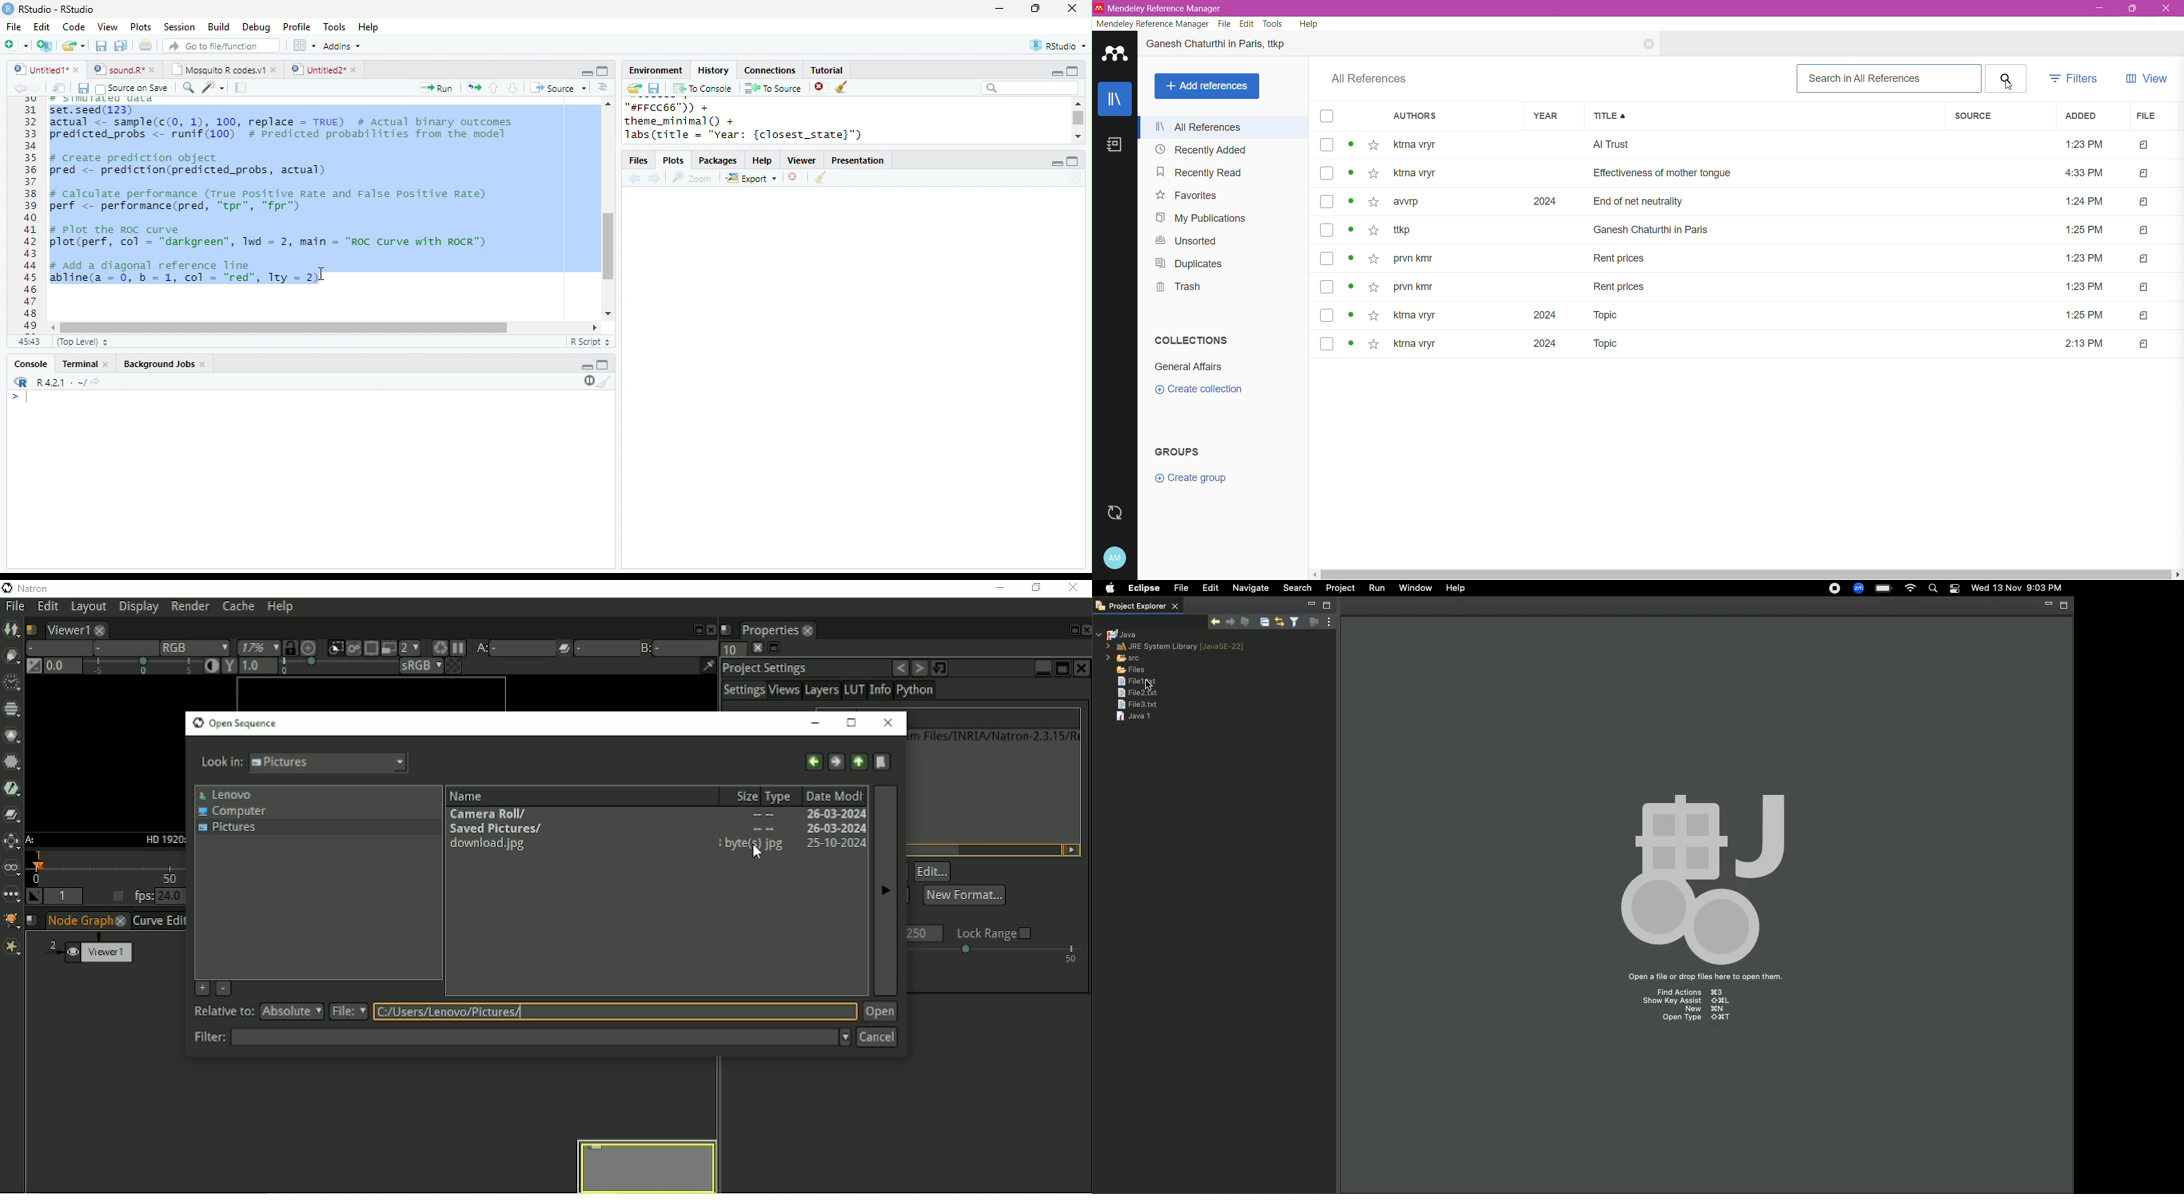  I want to click on RStudio, so click(1060, 45).